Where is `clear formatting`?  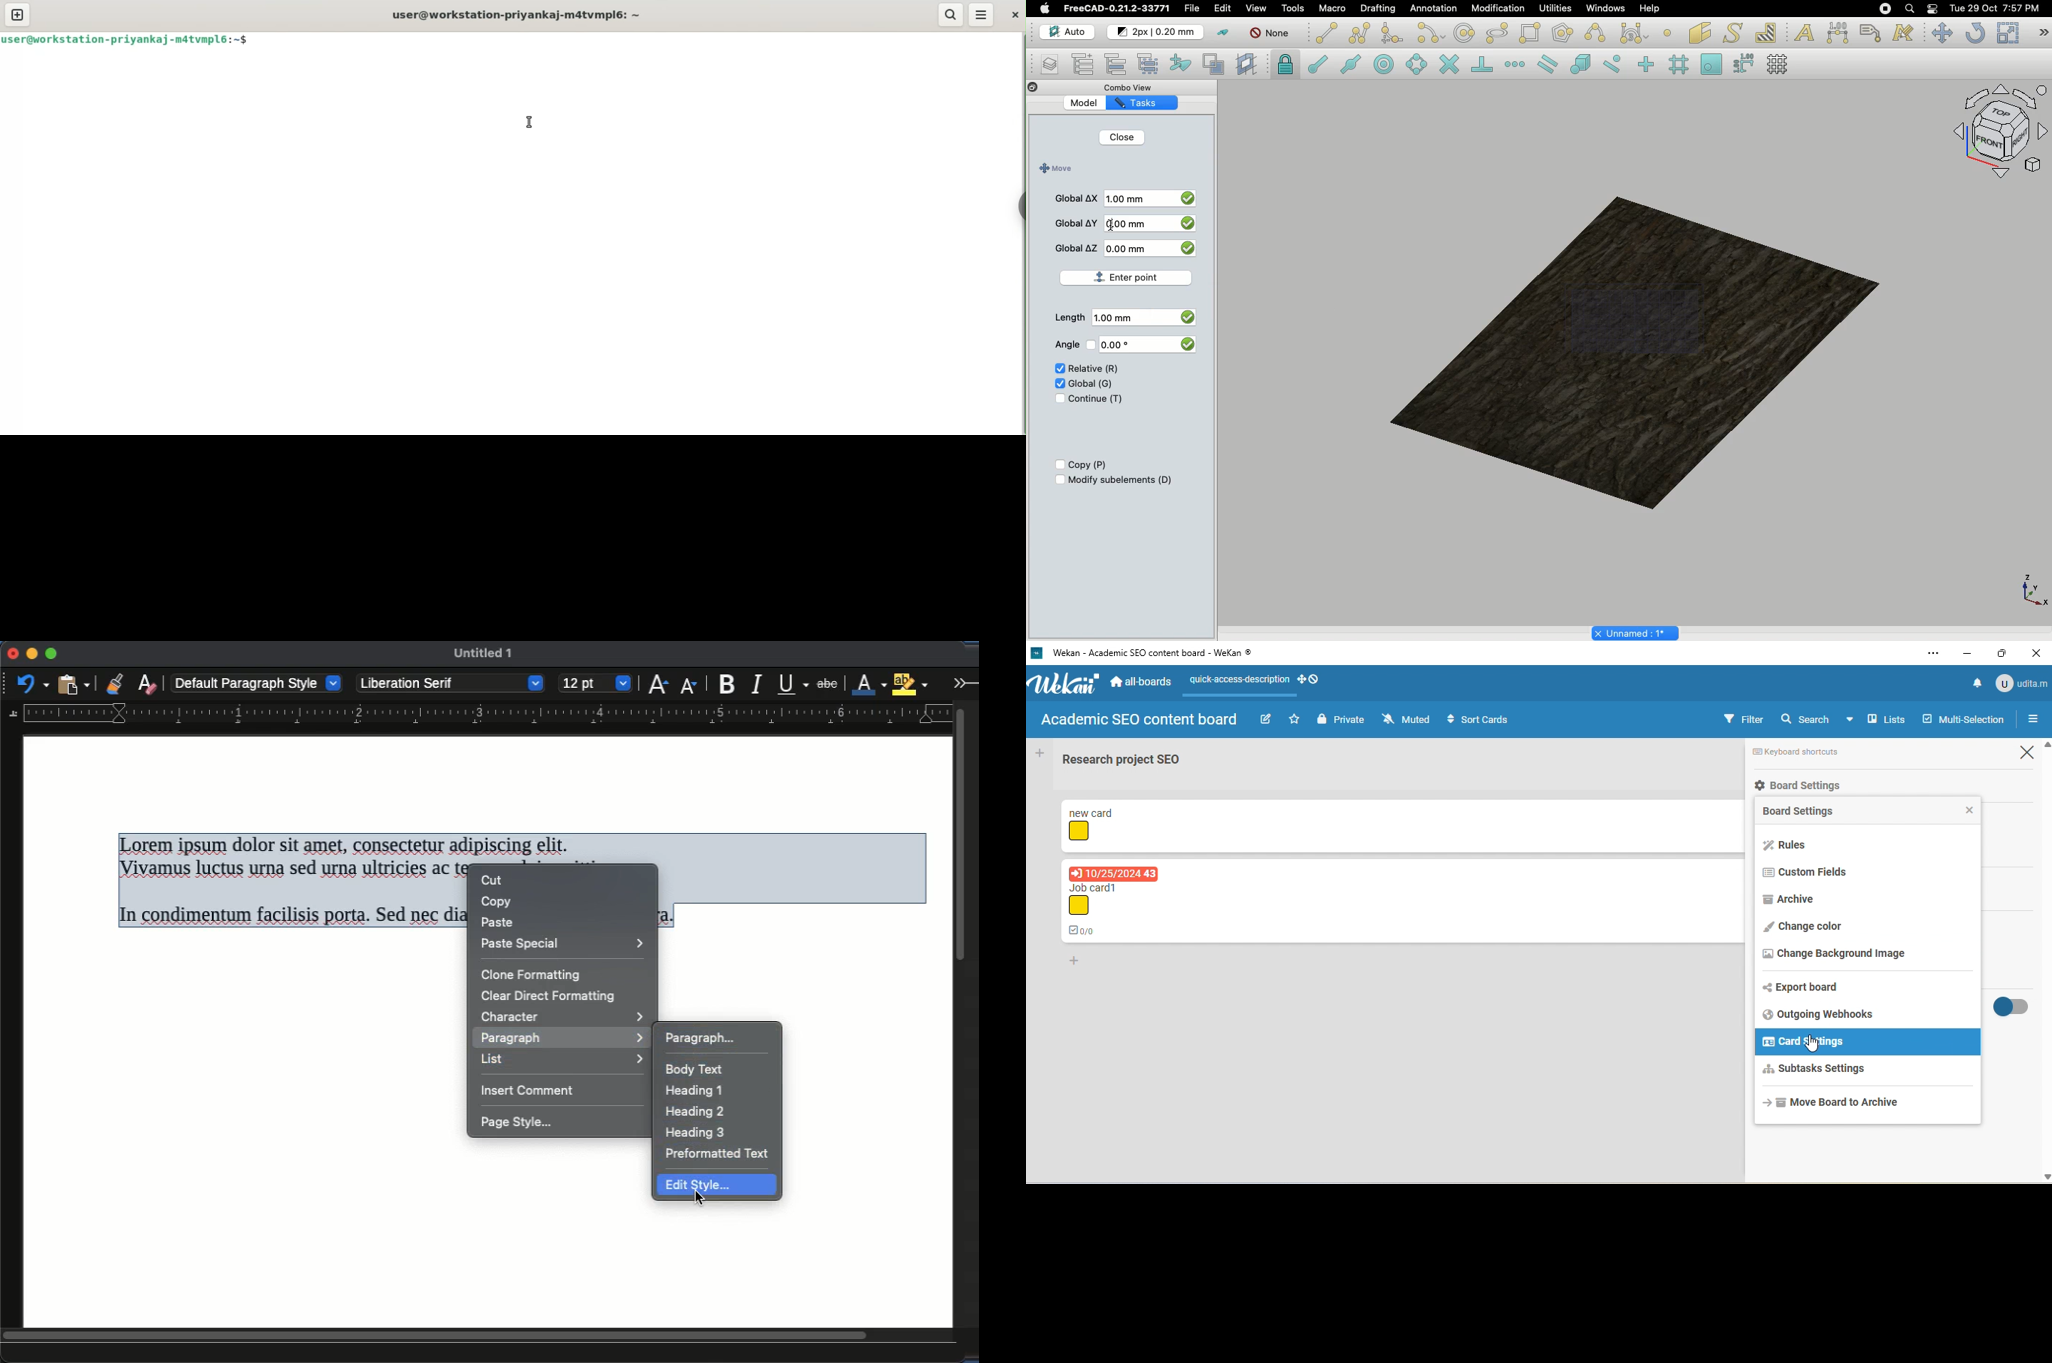
clear formatting is located at coordinates (147, 683).